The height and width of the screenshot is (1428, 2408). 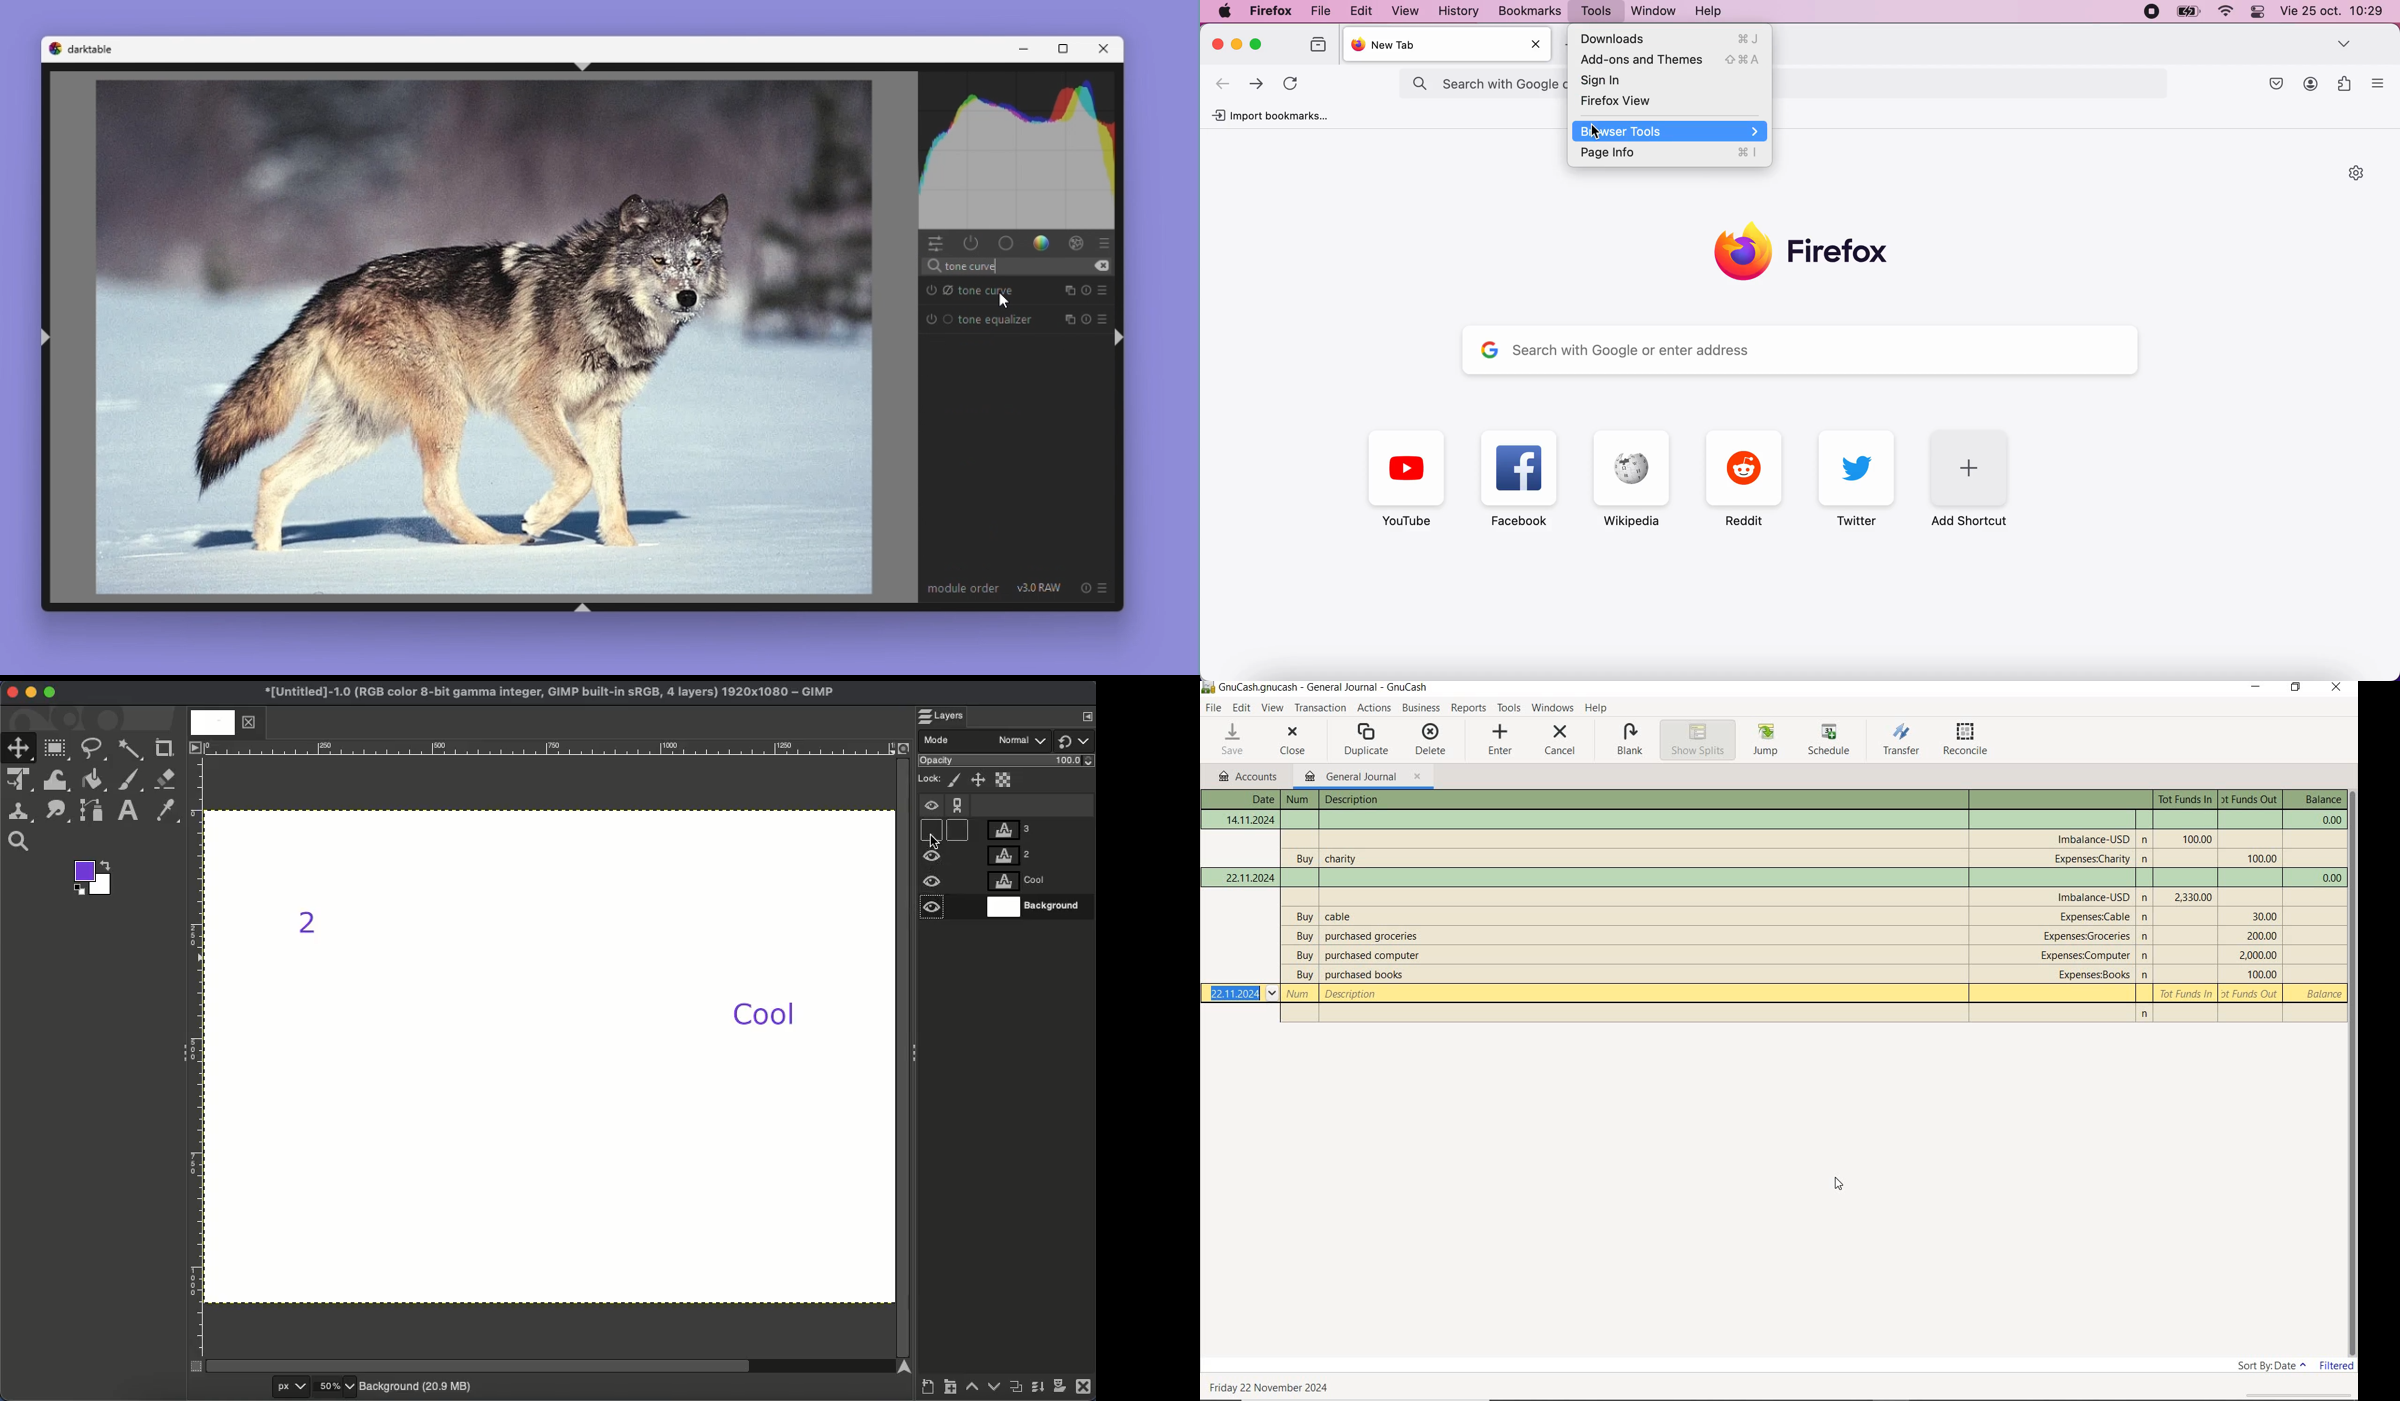 I want to click on Visible, so click(x=932, y=910).